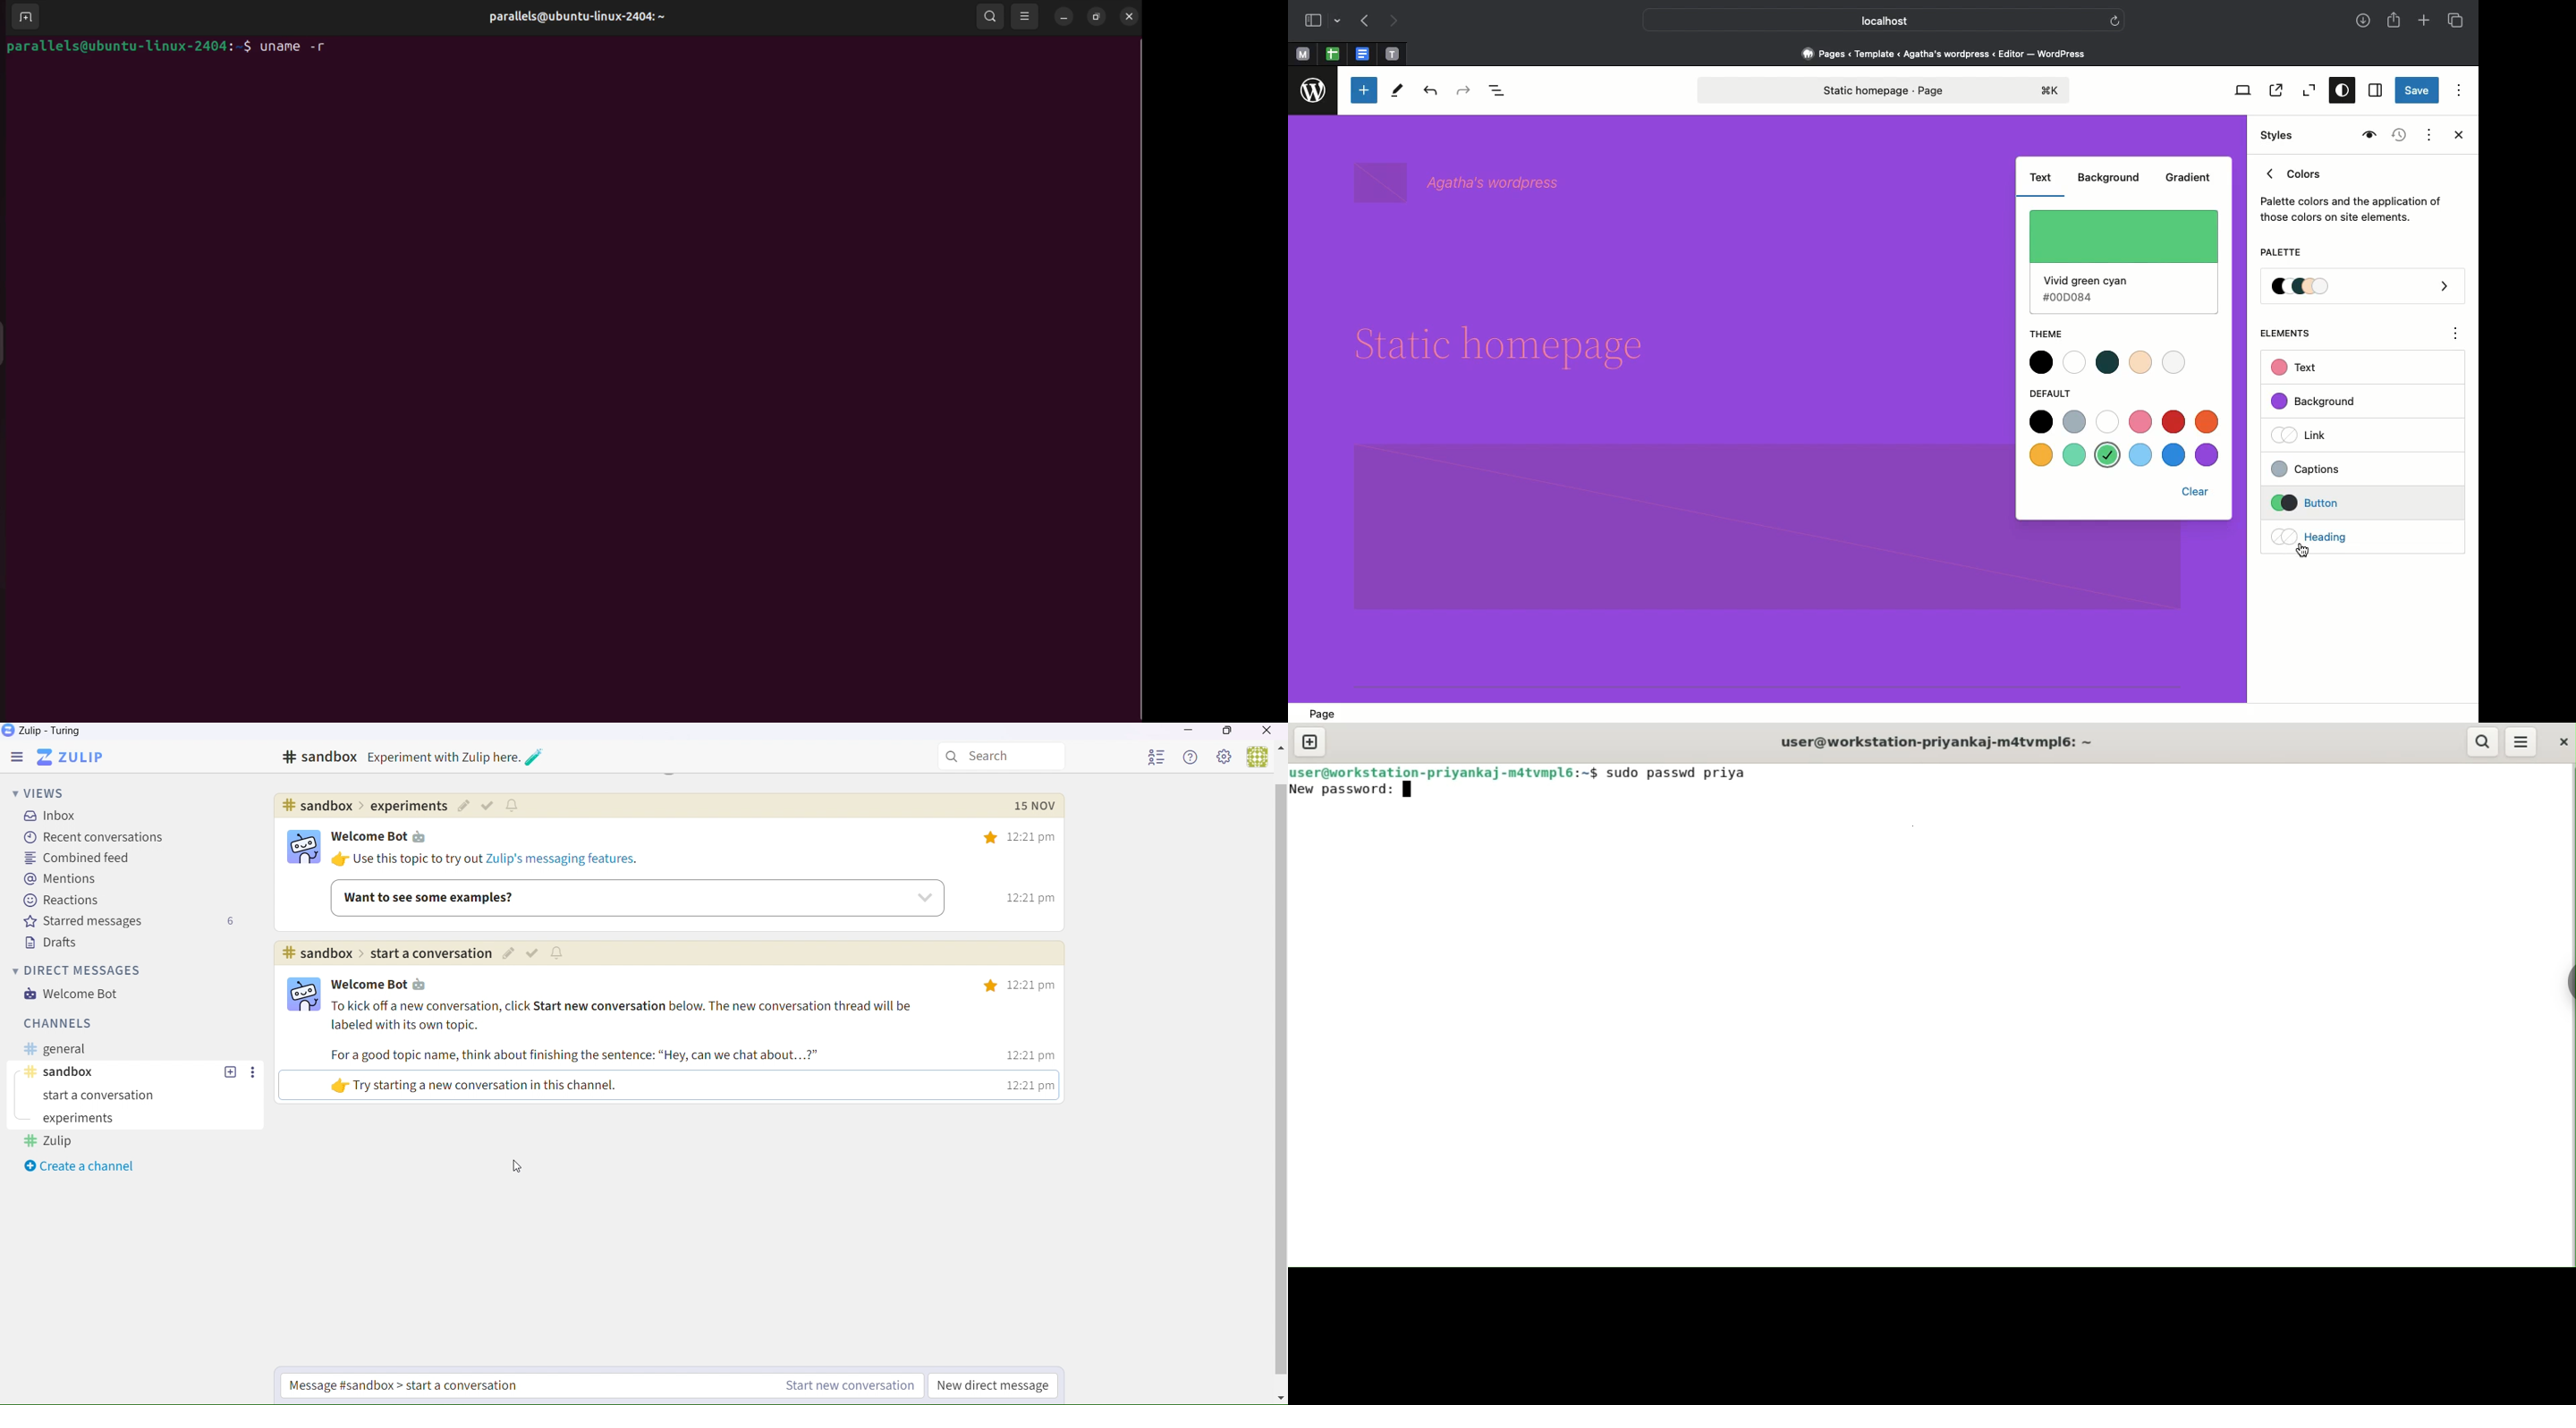  Describe the element at coordinates (1393, 55) in the screenshot. I see `Pinned tab` at that location.